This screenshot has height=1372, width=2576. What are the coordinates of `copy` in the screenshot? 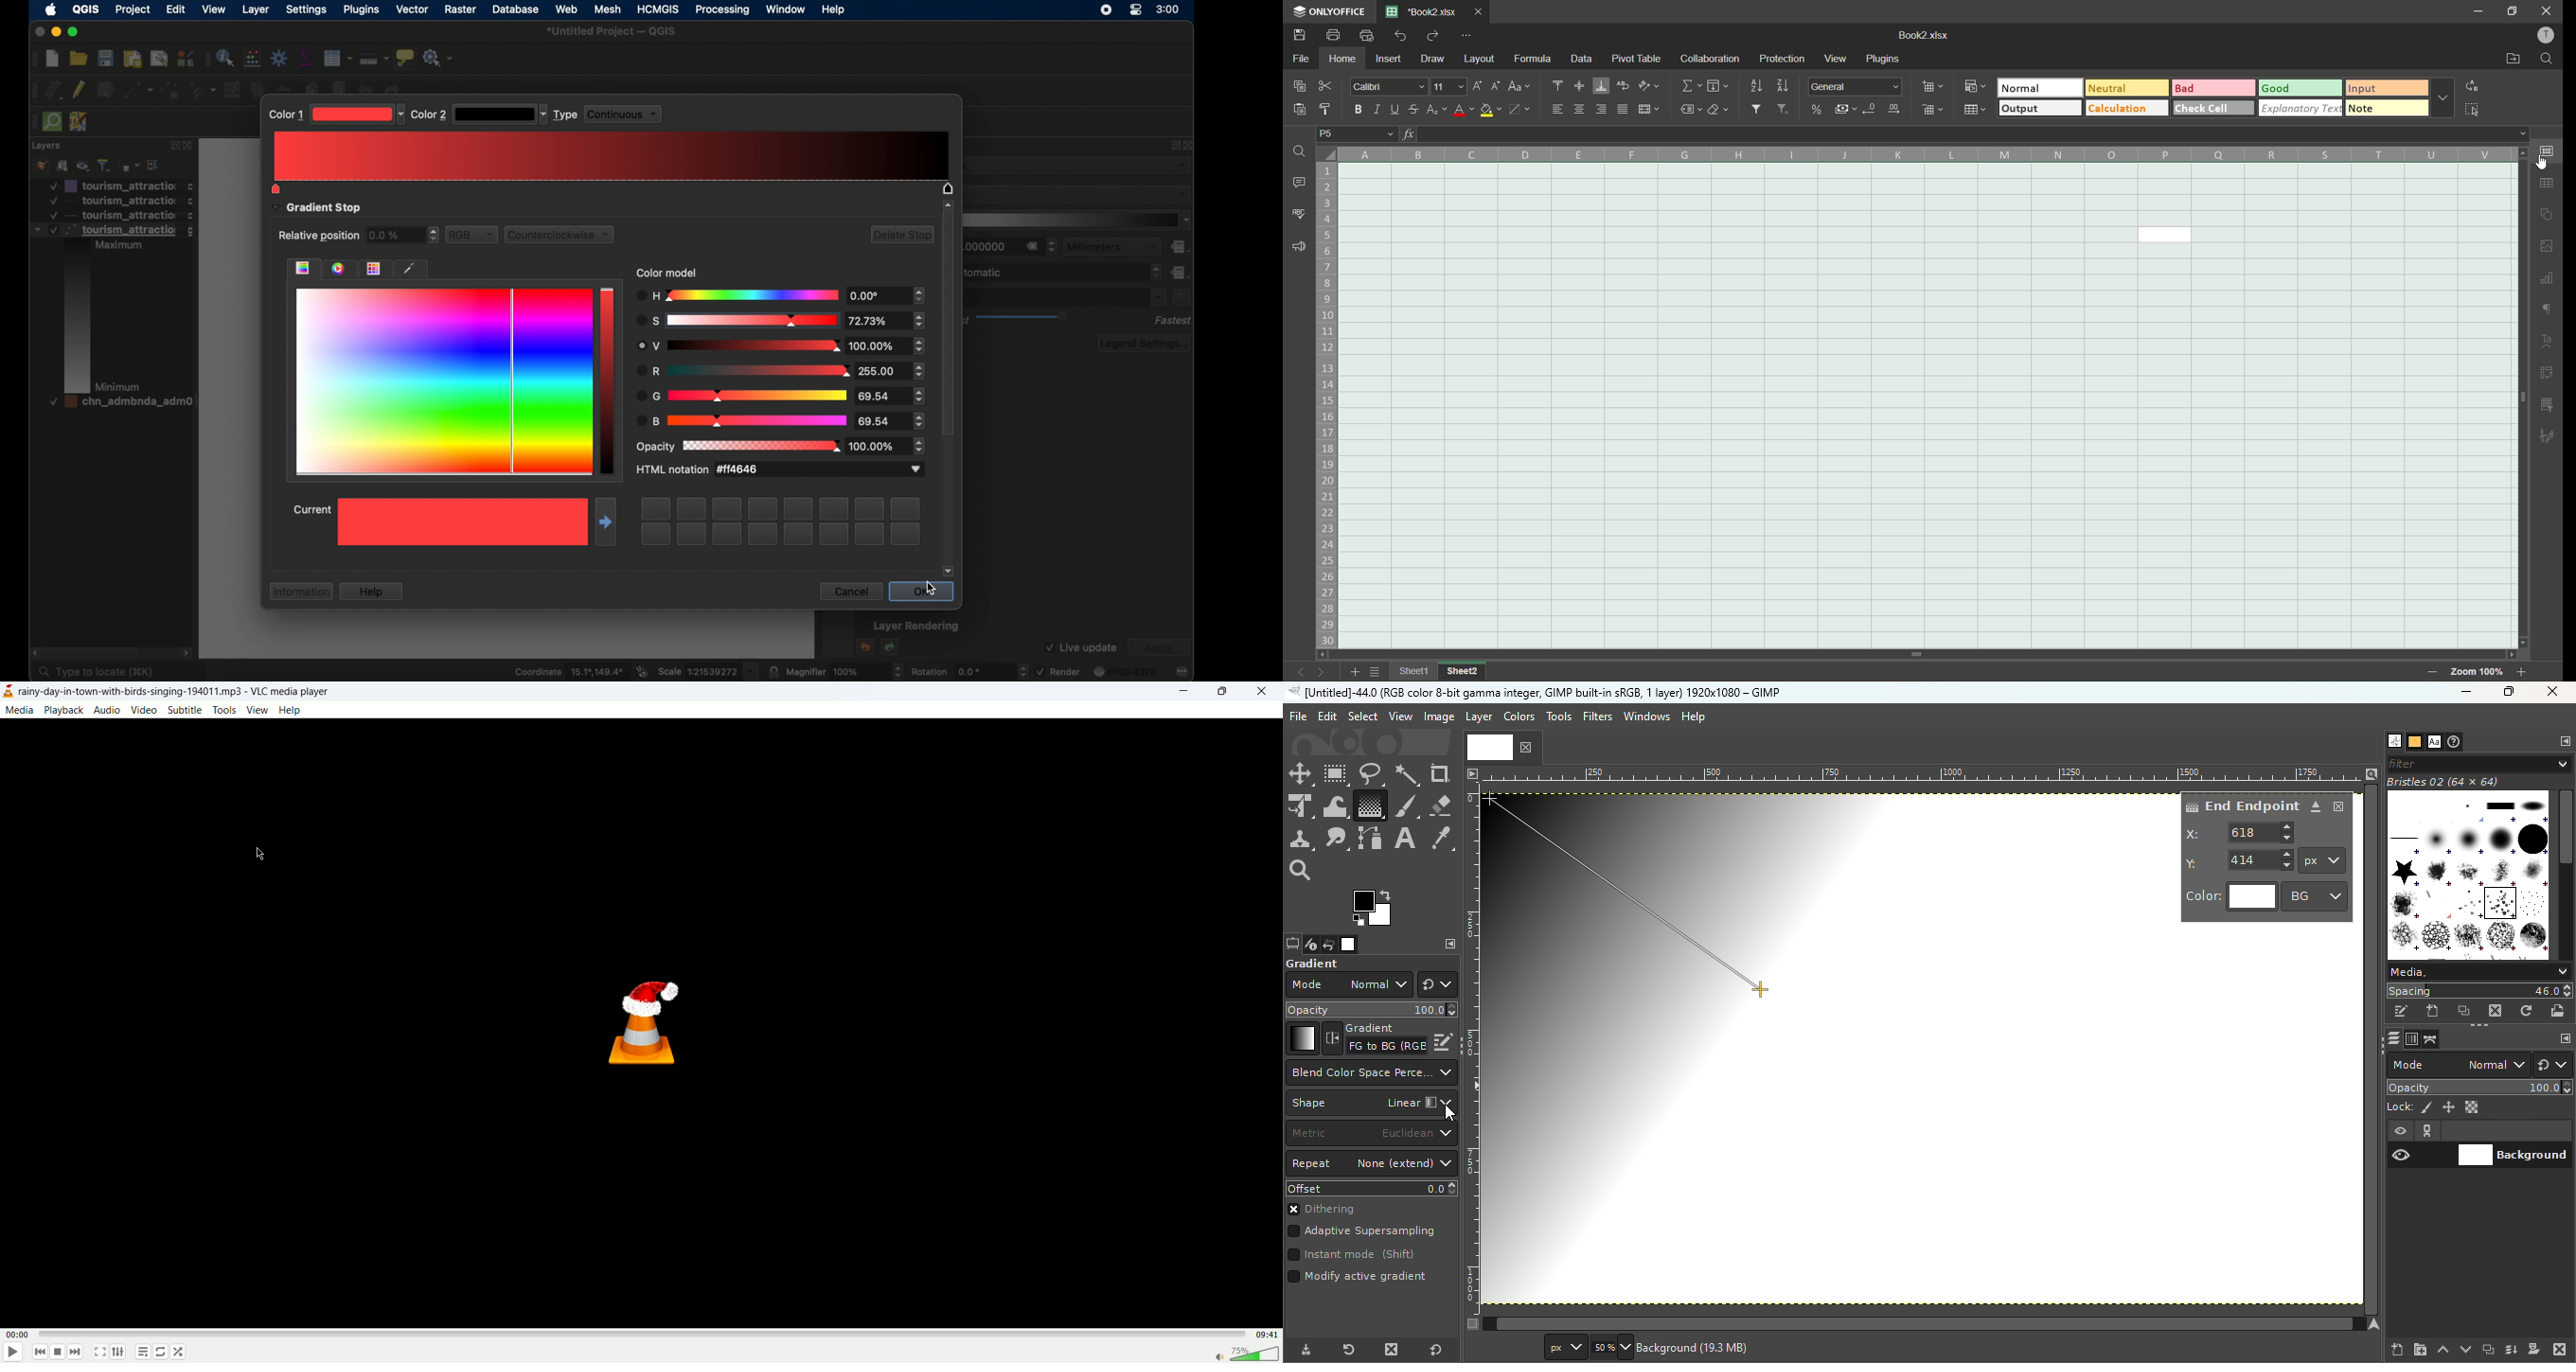 It's located at (1299, 88).